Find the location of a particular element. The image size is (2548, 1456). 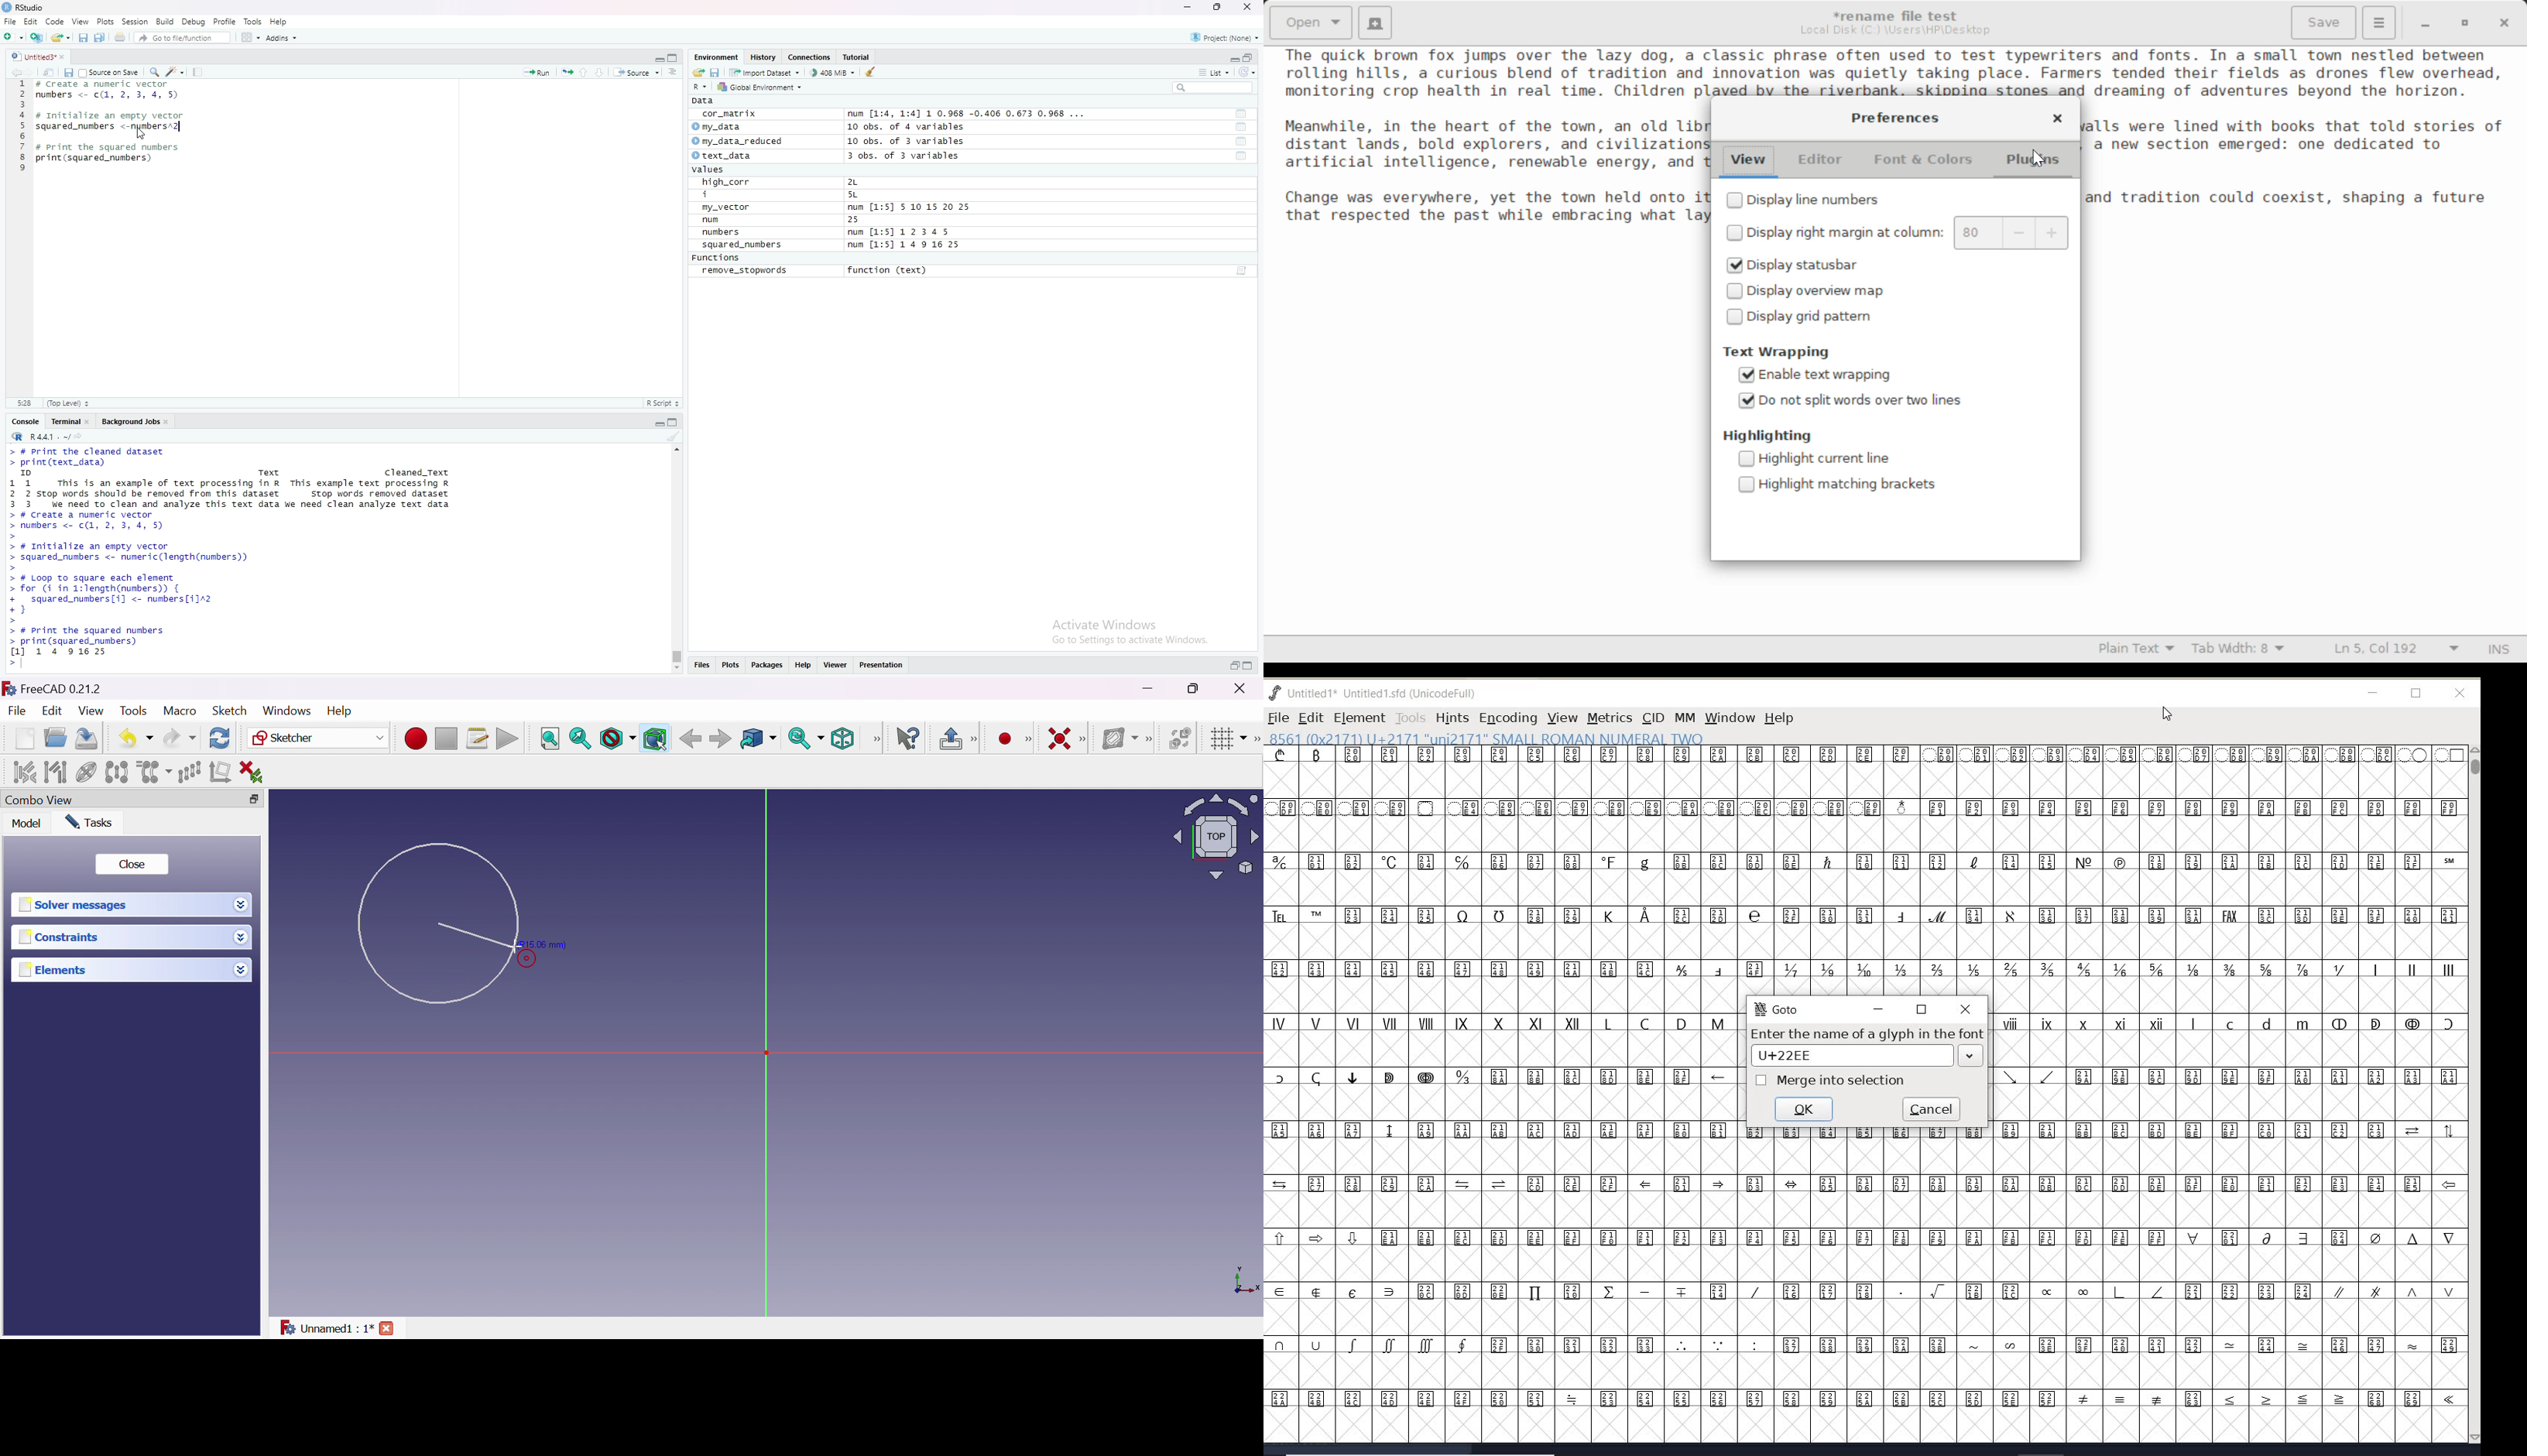

Activate Windows
Go to Settings to activate Windows. is located at coordinates (1132, 630).